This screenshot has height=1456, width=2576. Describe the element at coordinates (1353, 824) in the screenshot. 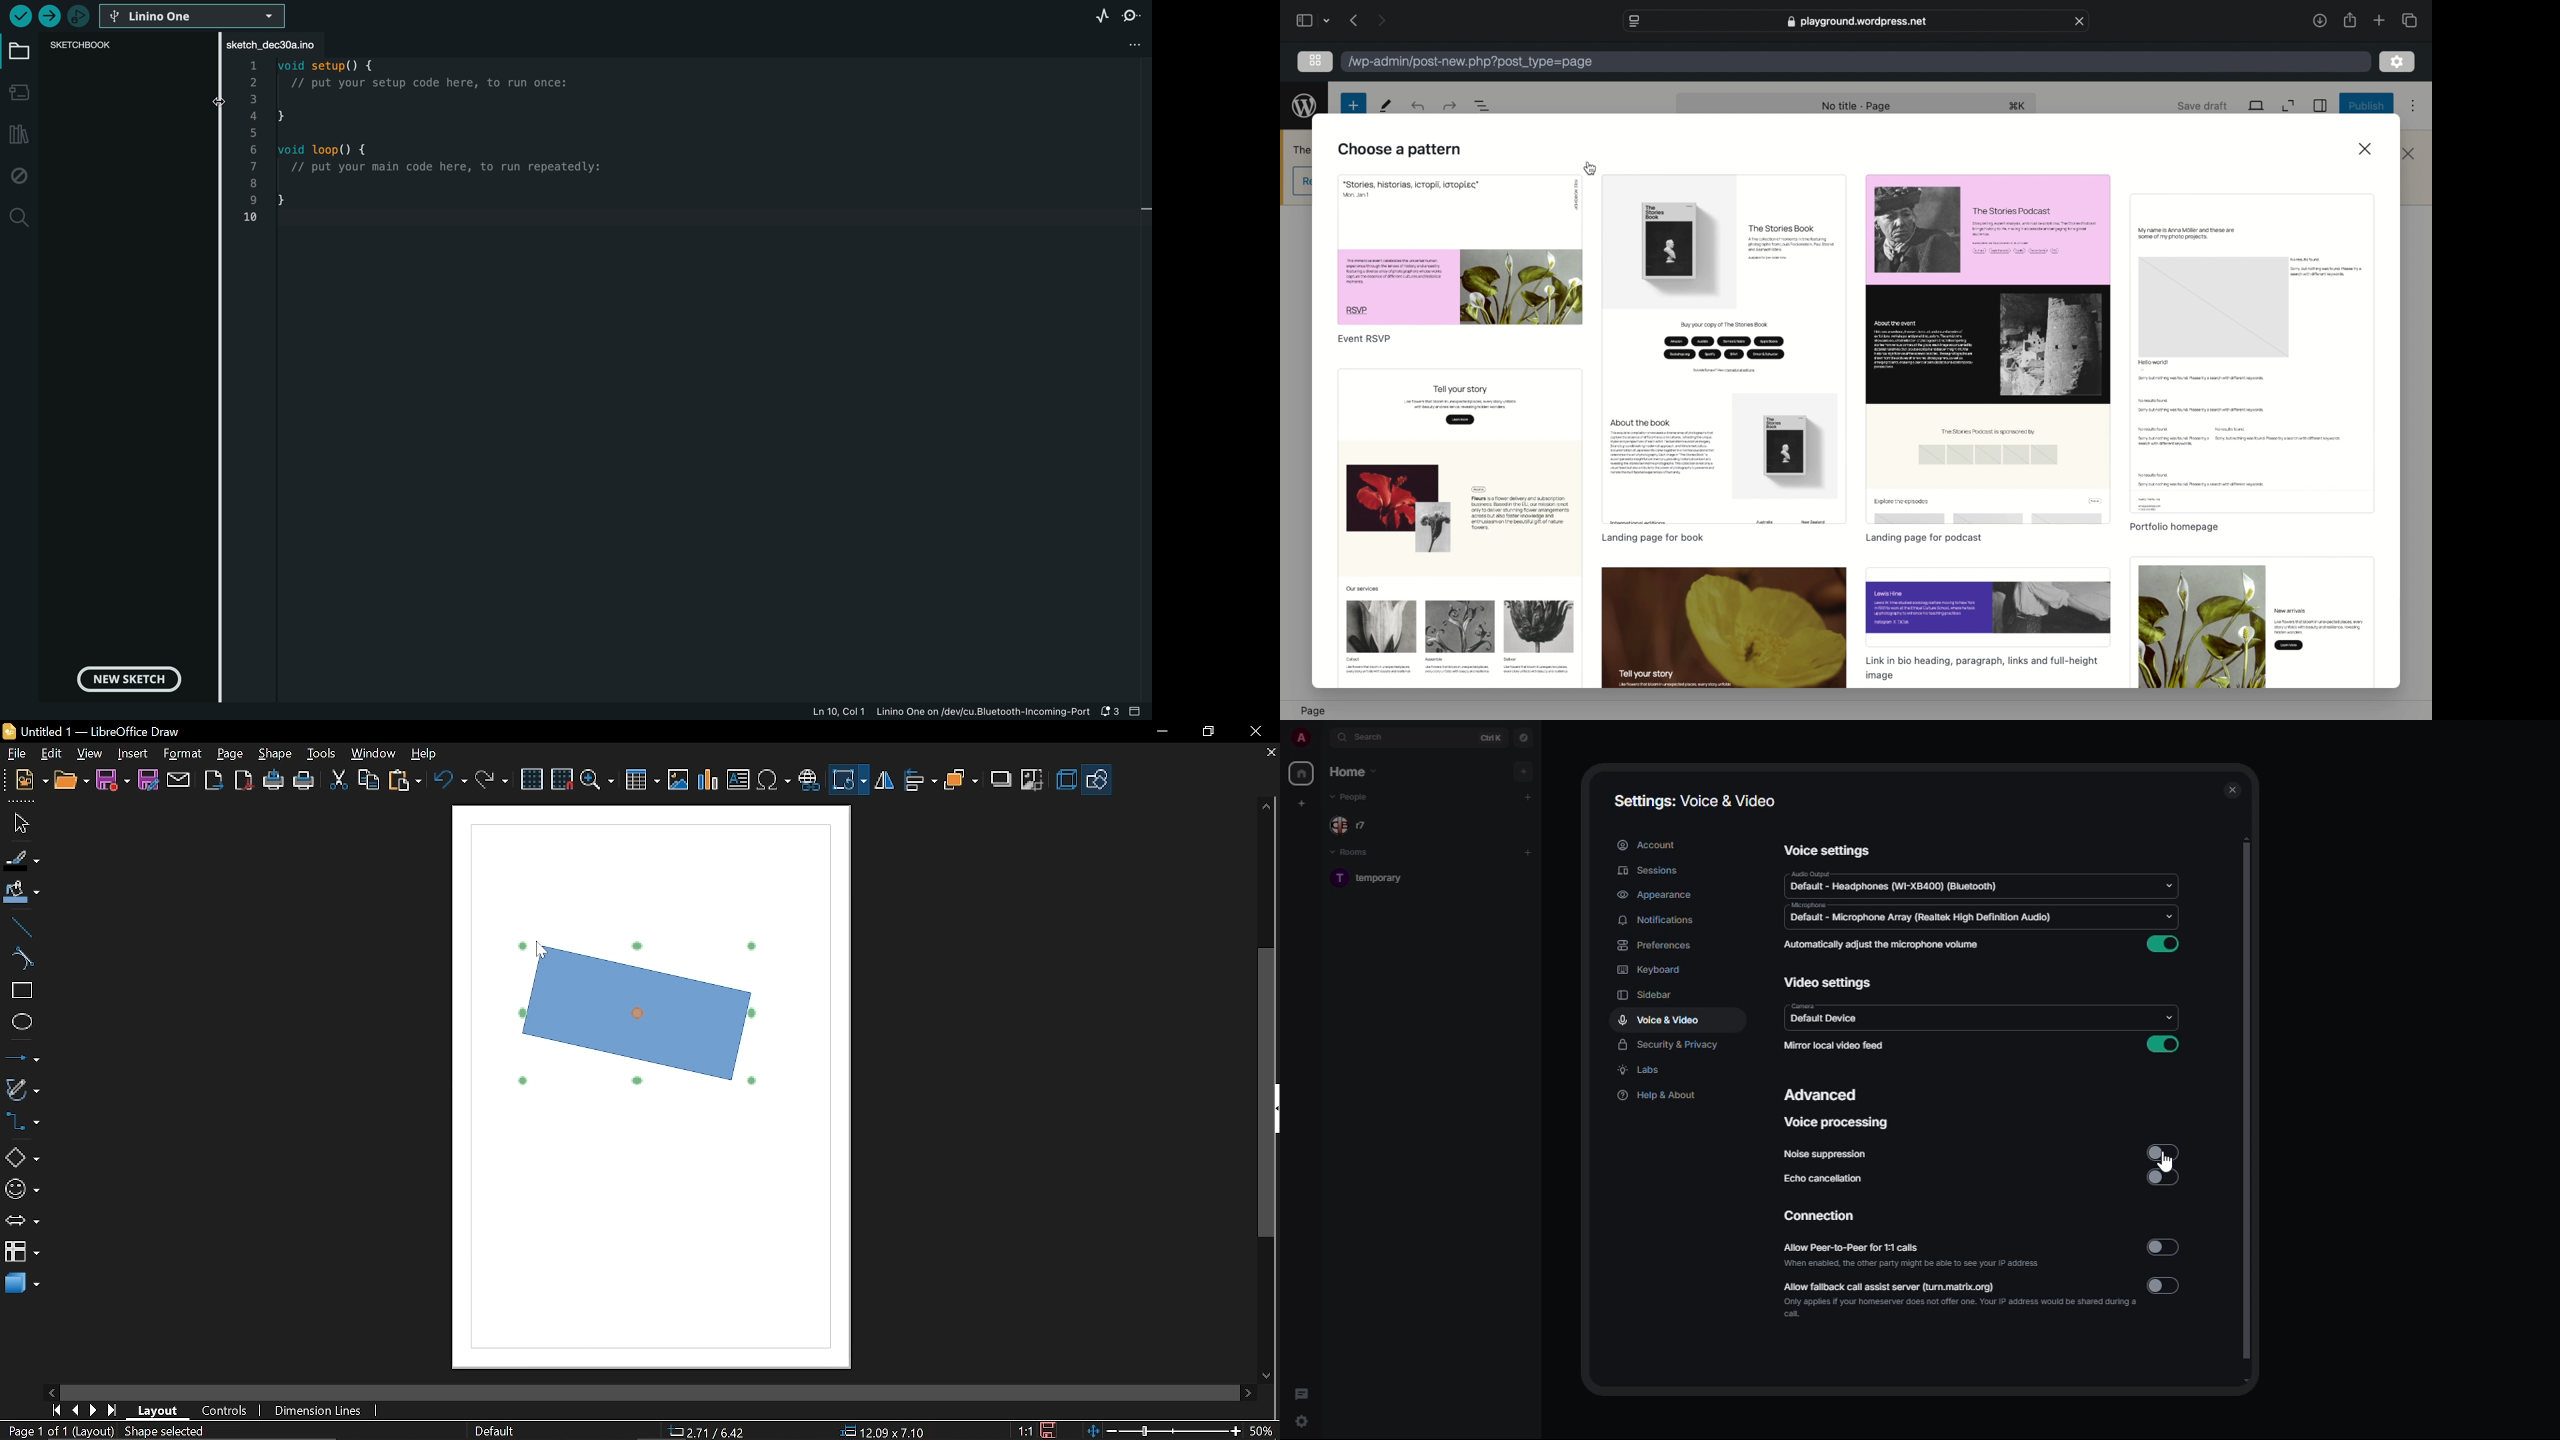

I see `people` at that location.